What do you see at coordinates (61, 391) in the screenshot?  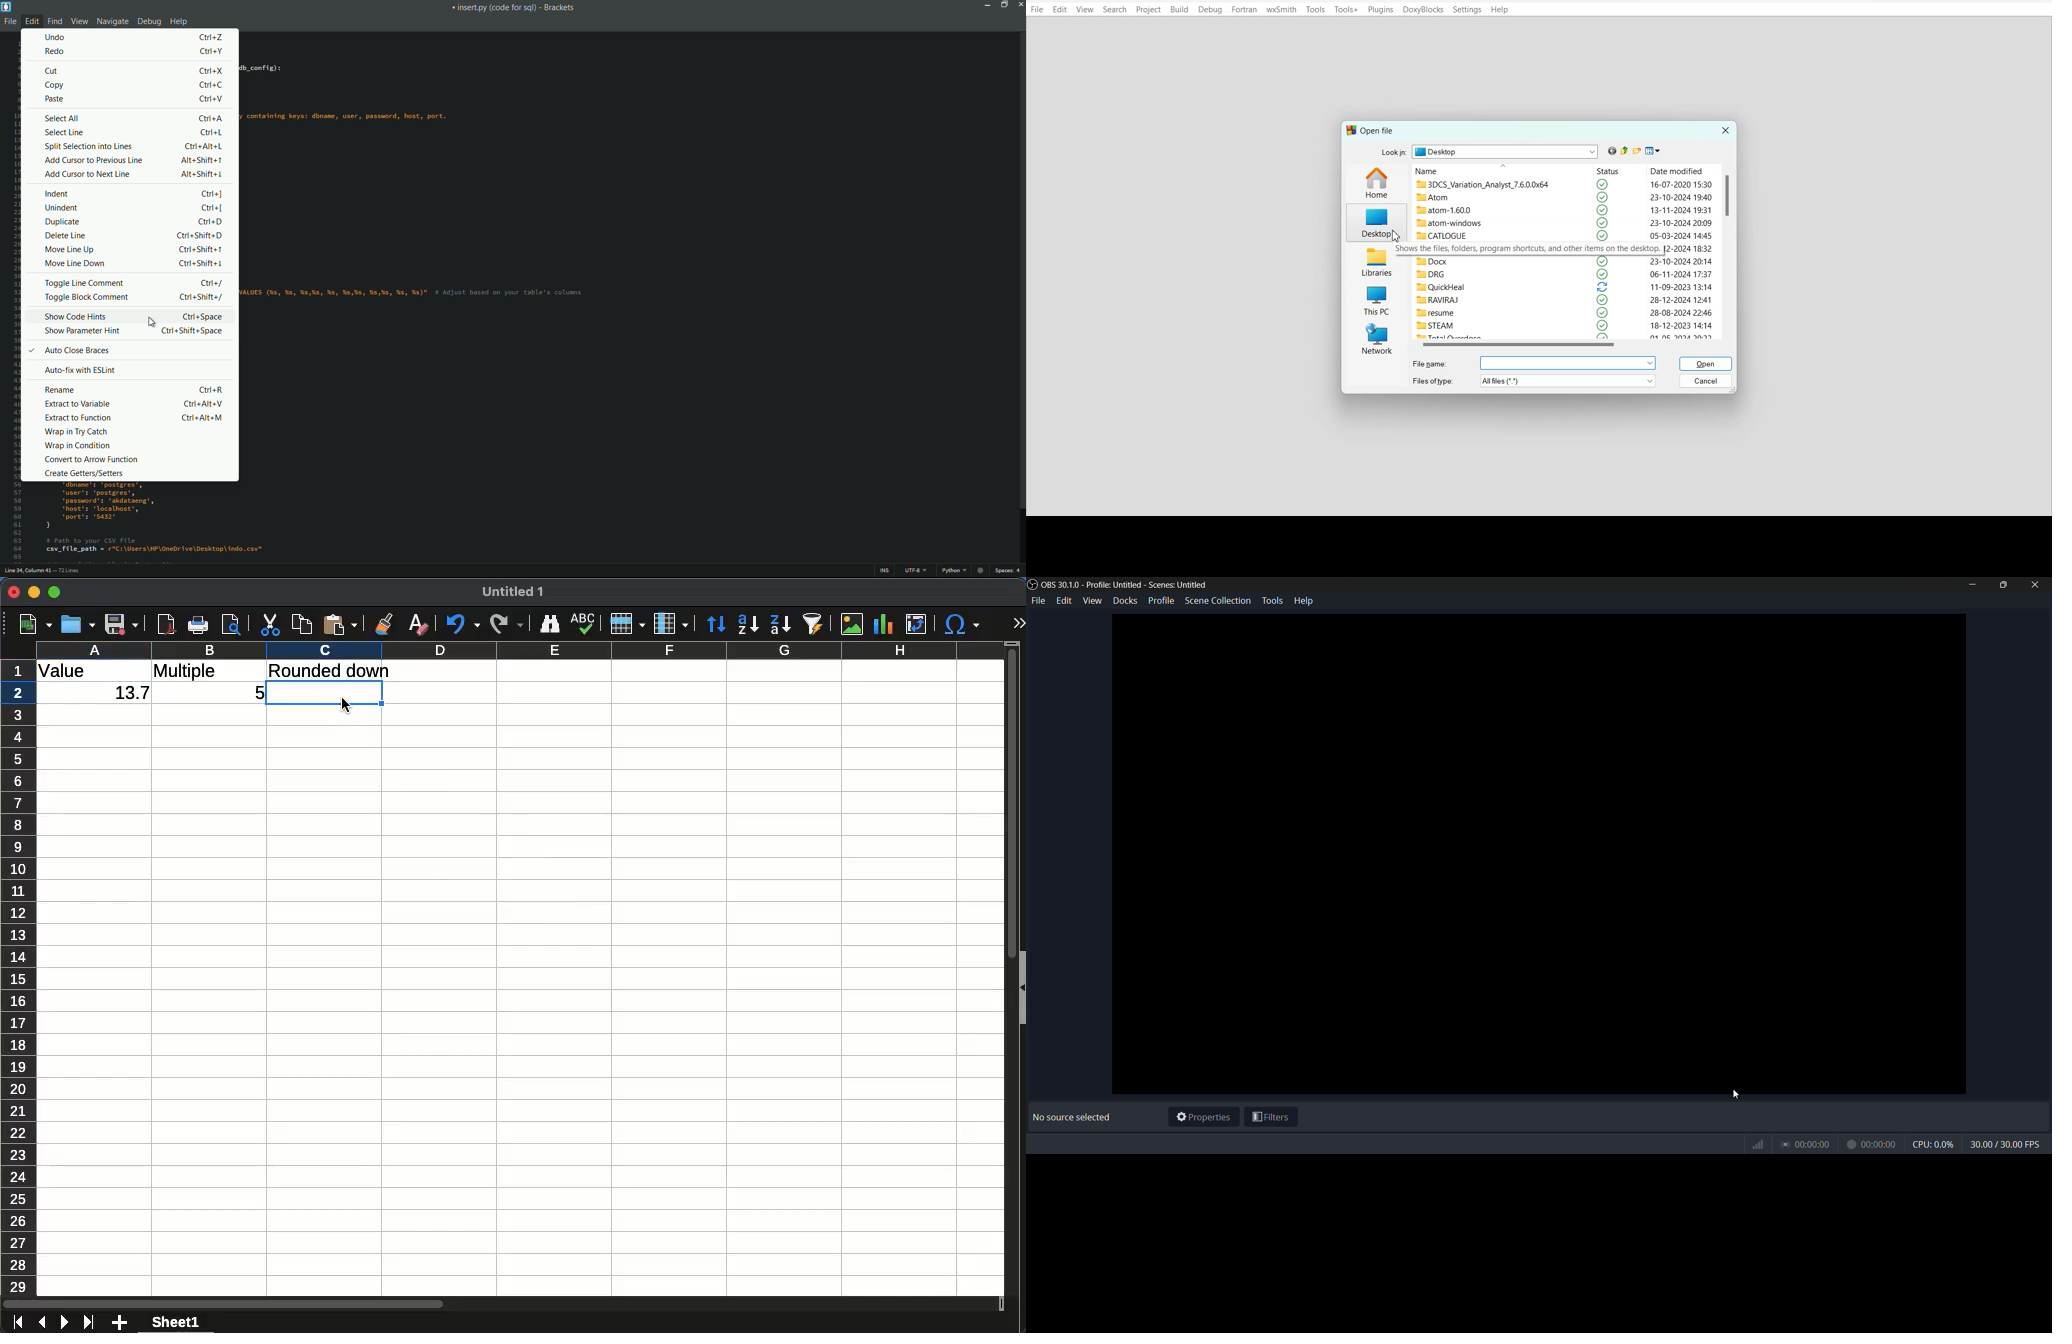 I see `rename` at bounding box center [61, 391].